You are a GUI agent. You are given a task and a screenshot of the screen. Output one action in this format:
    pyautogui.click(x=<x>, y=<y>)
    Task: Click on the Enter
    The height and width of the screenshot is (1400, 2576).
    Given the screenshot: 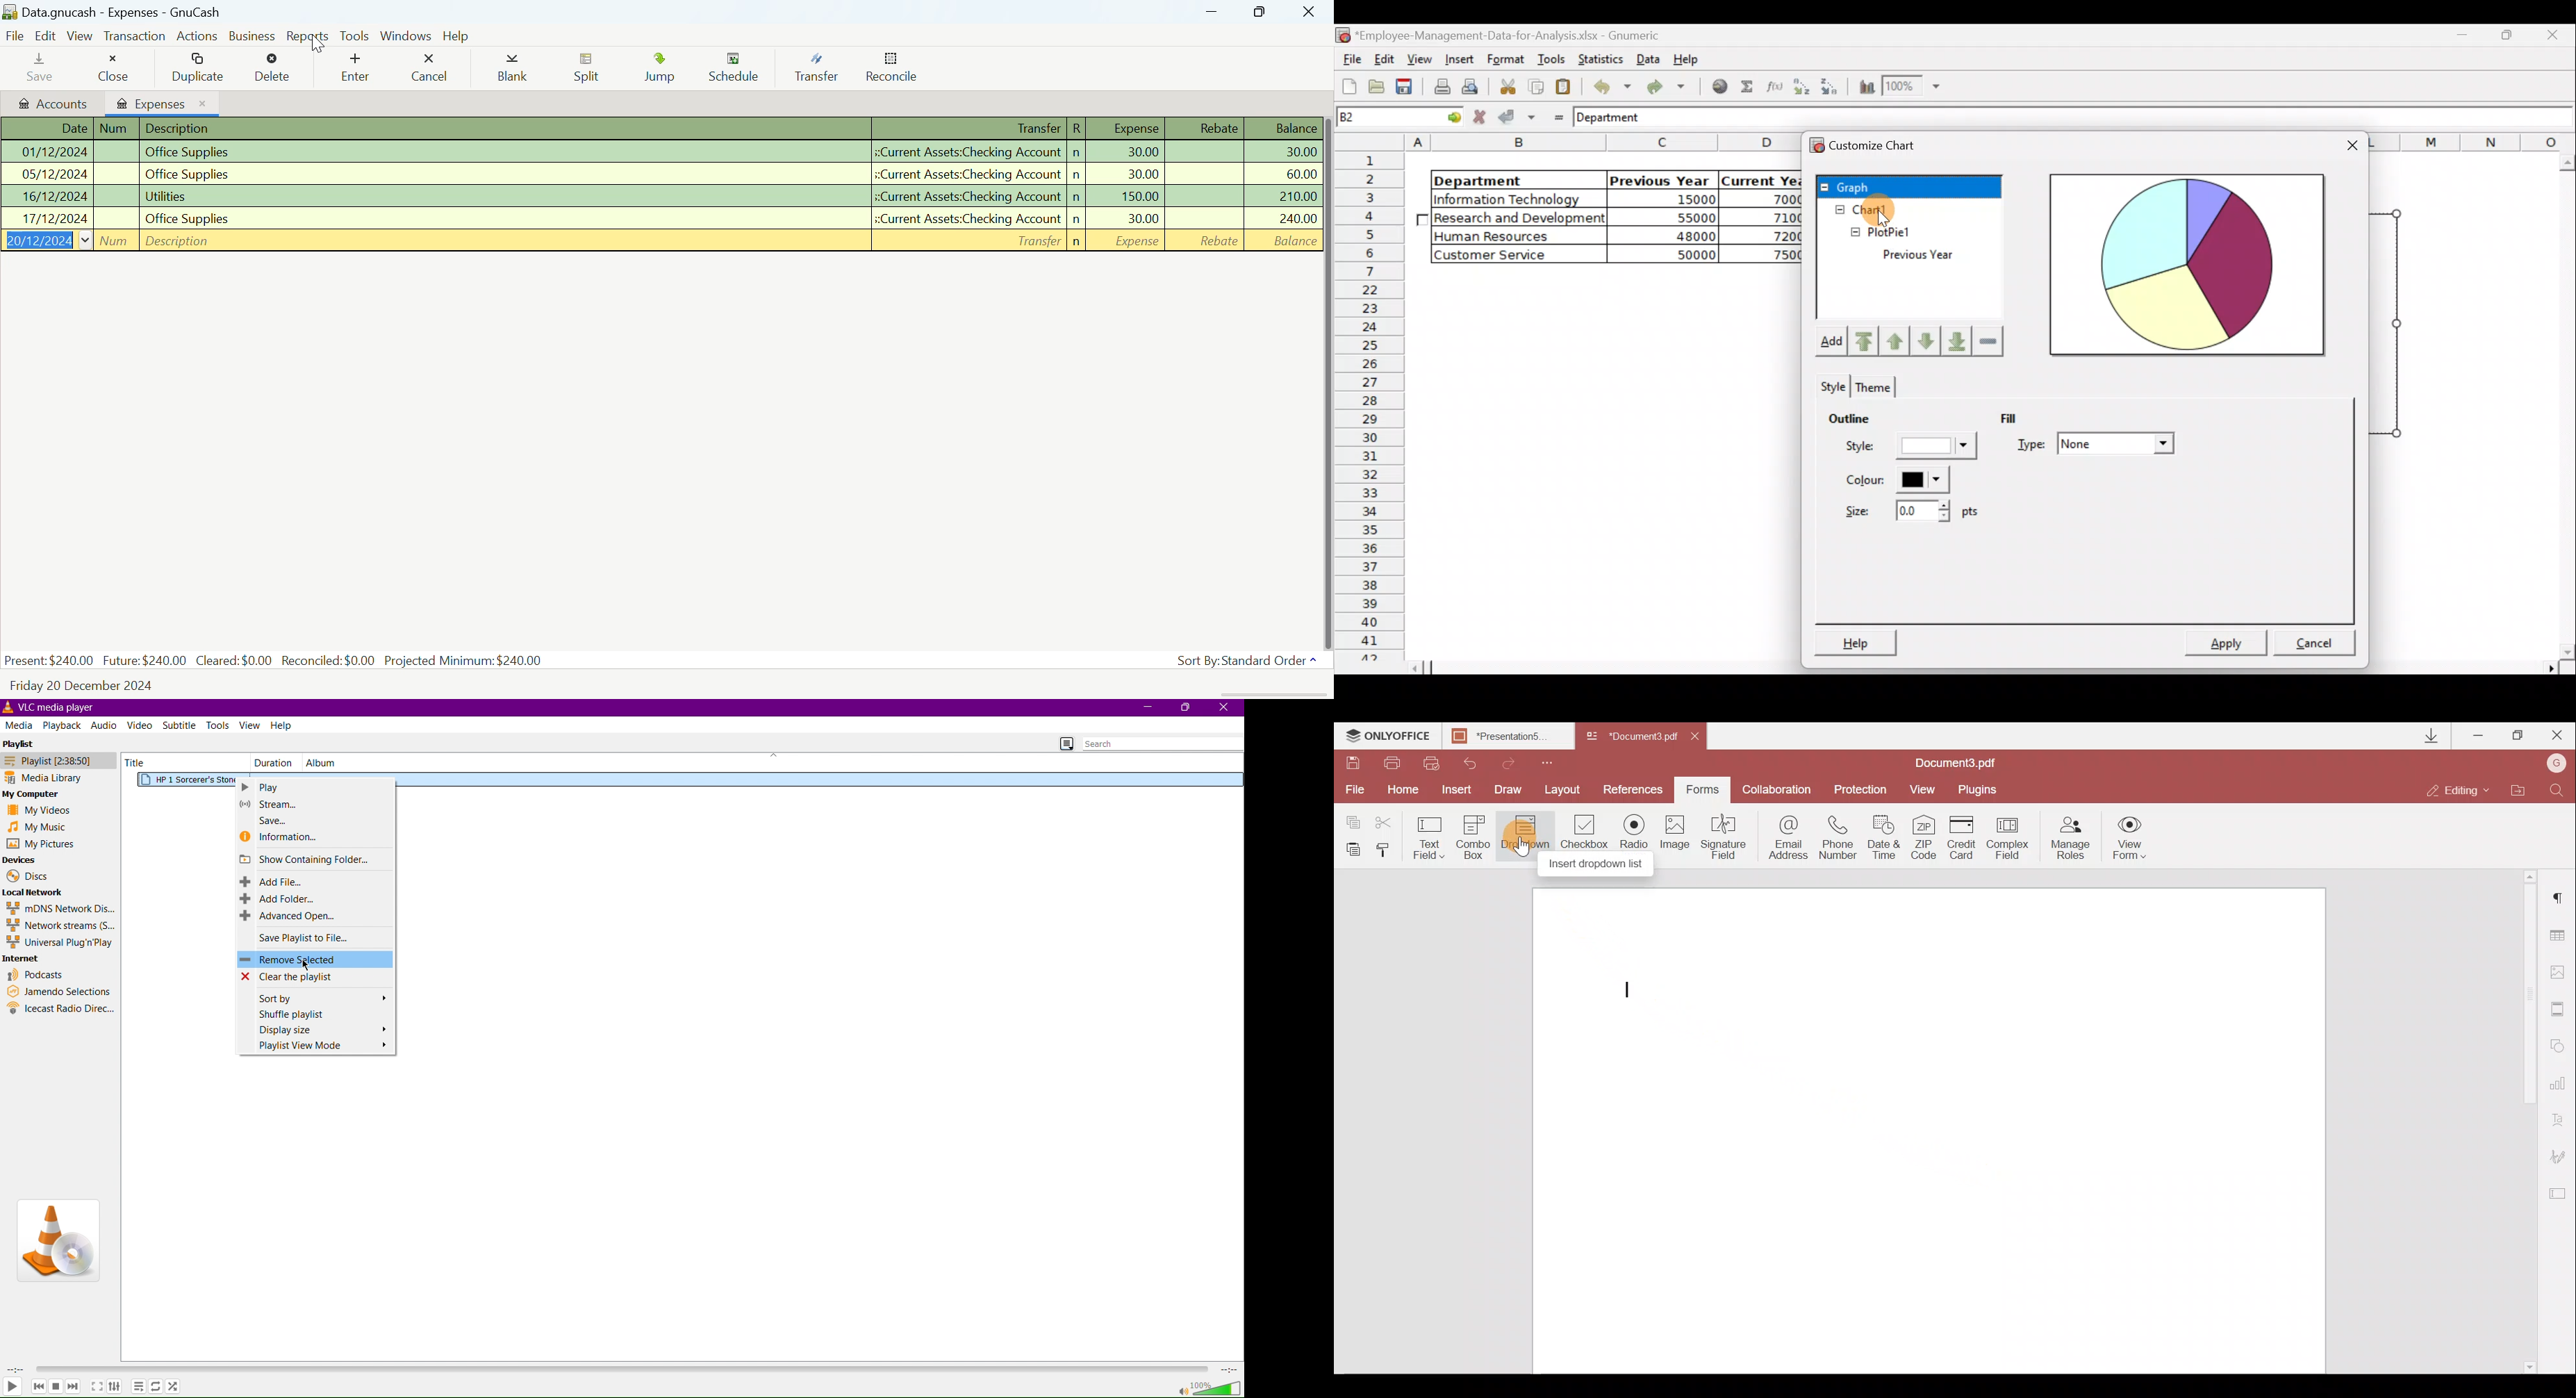 What is the action you would take?
    pyautogui.click(x=355, y=68)
    